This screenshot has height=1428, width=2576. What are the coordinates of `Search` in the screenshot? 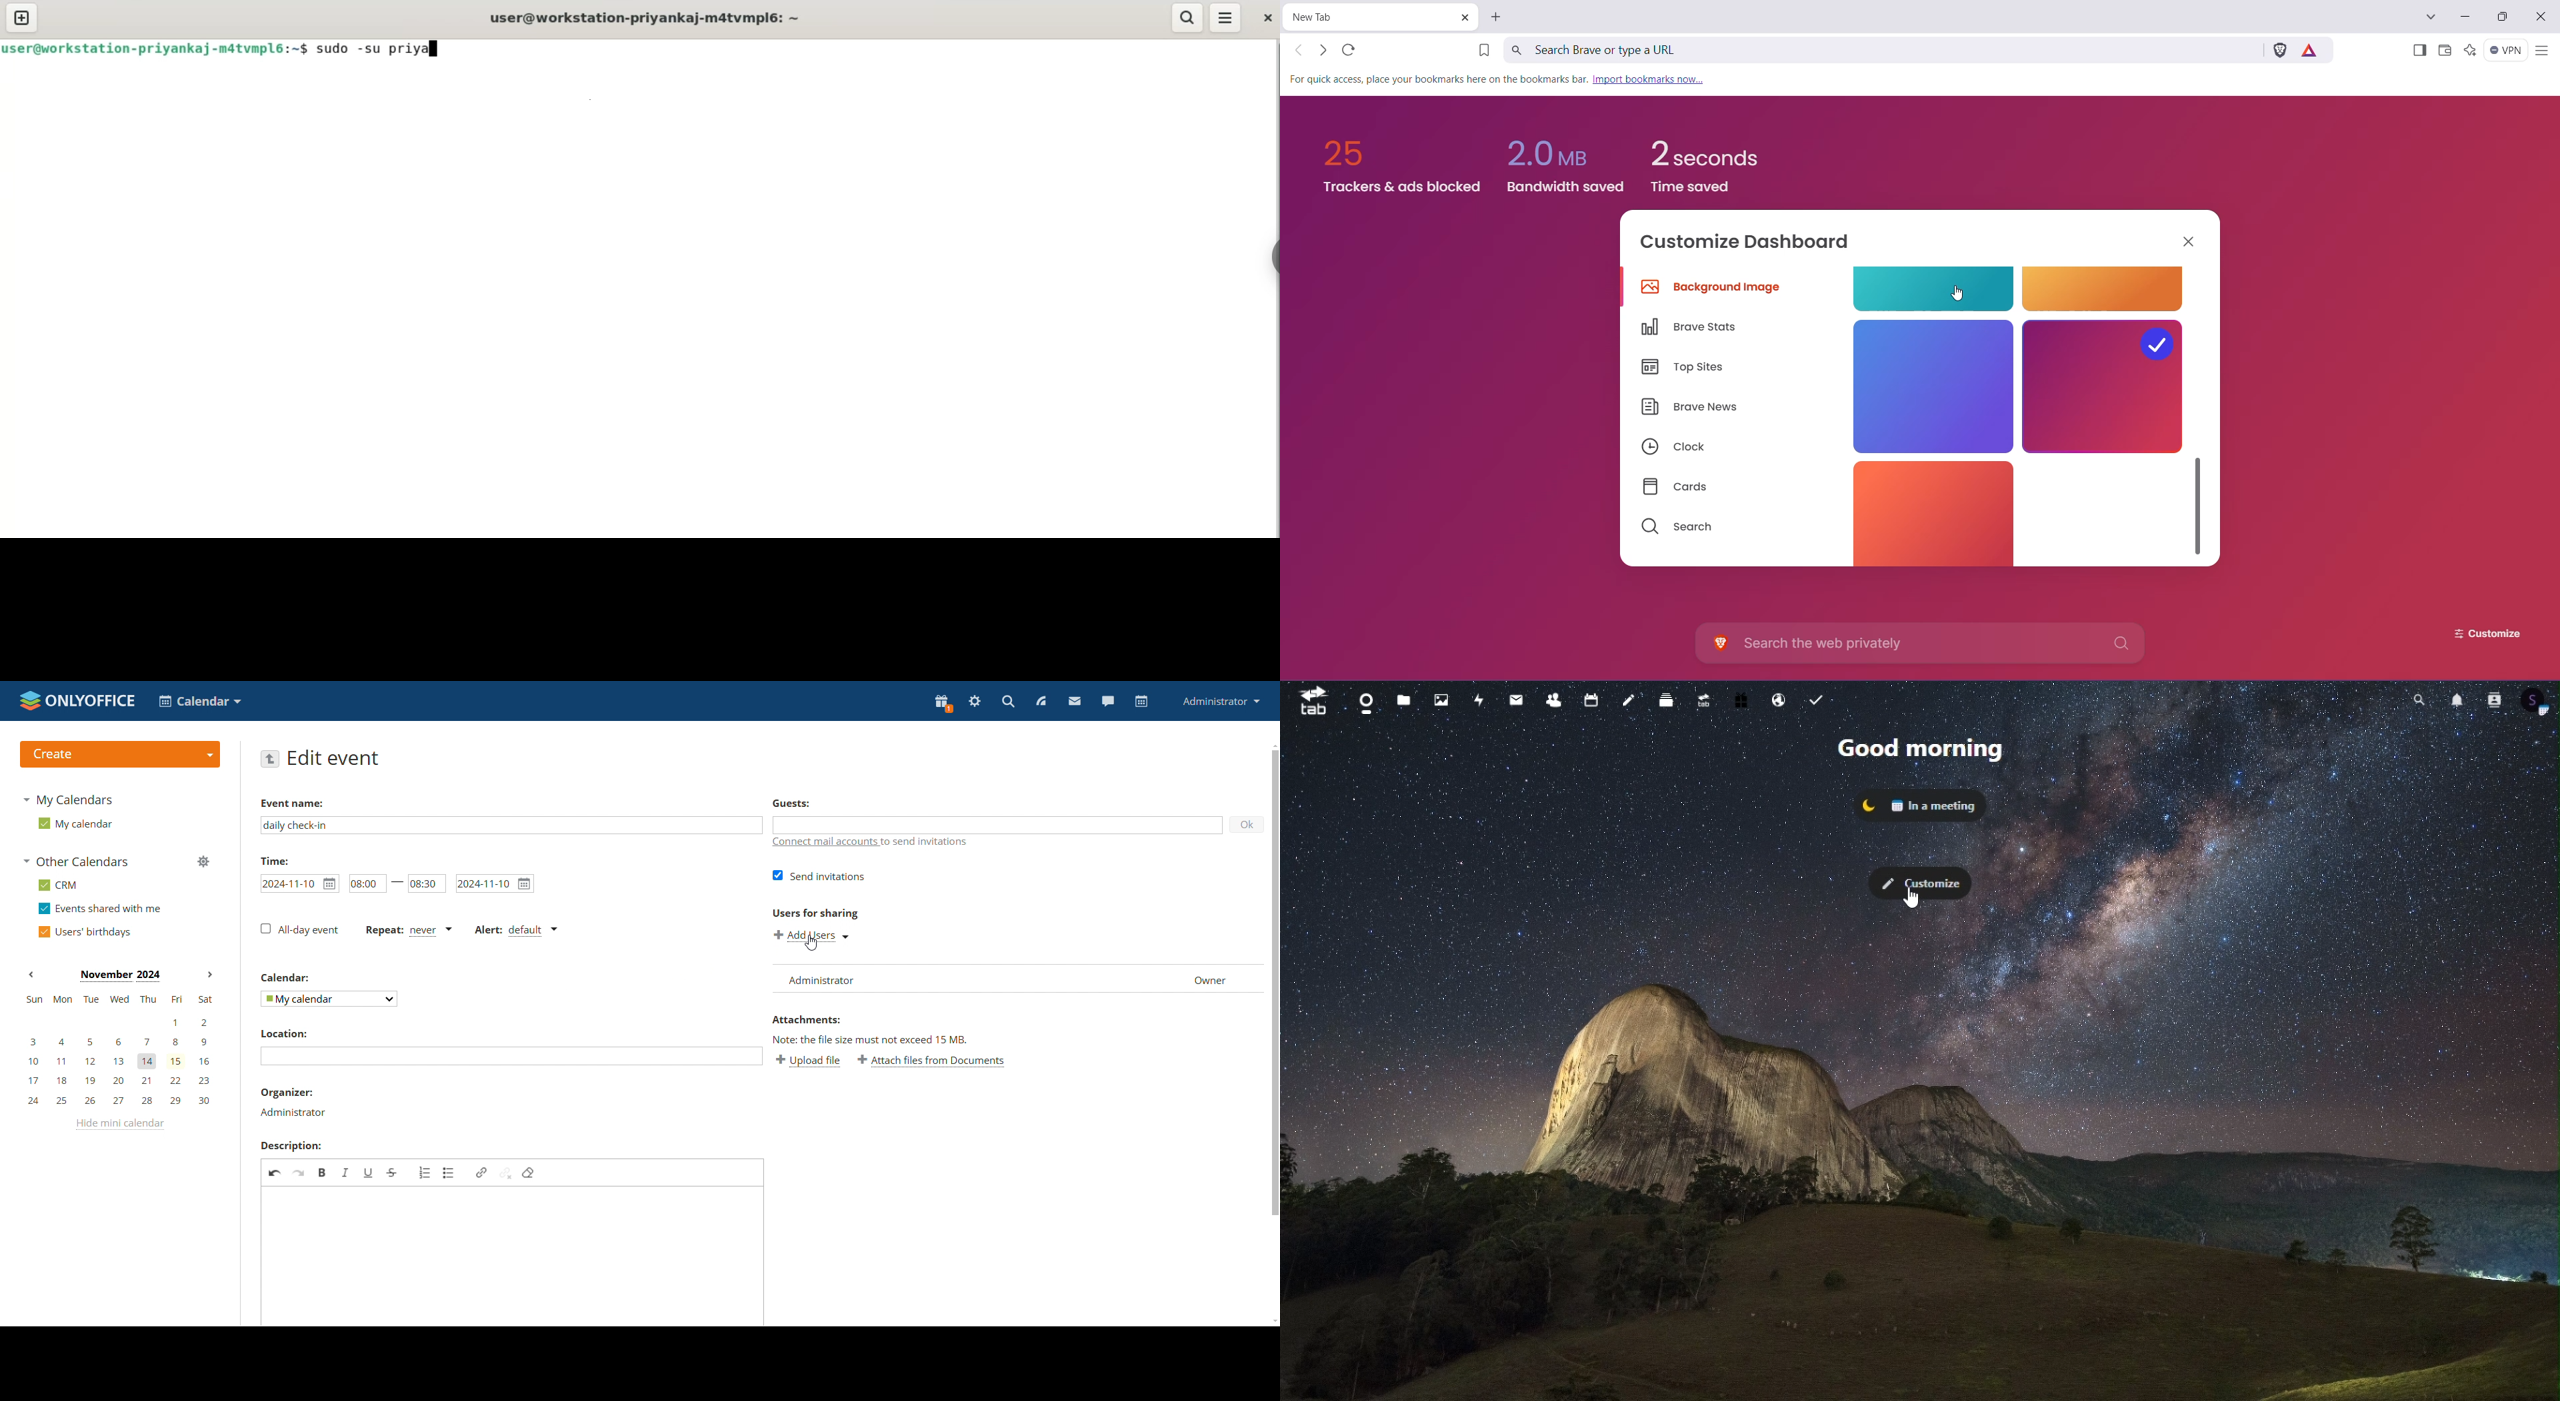 It's located at (1677, 527).